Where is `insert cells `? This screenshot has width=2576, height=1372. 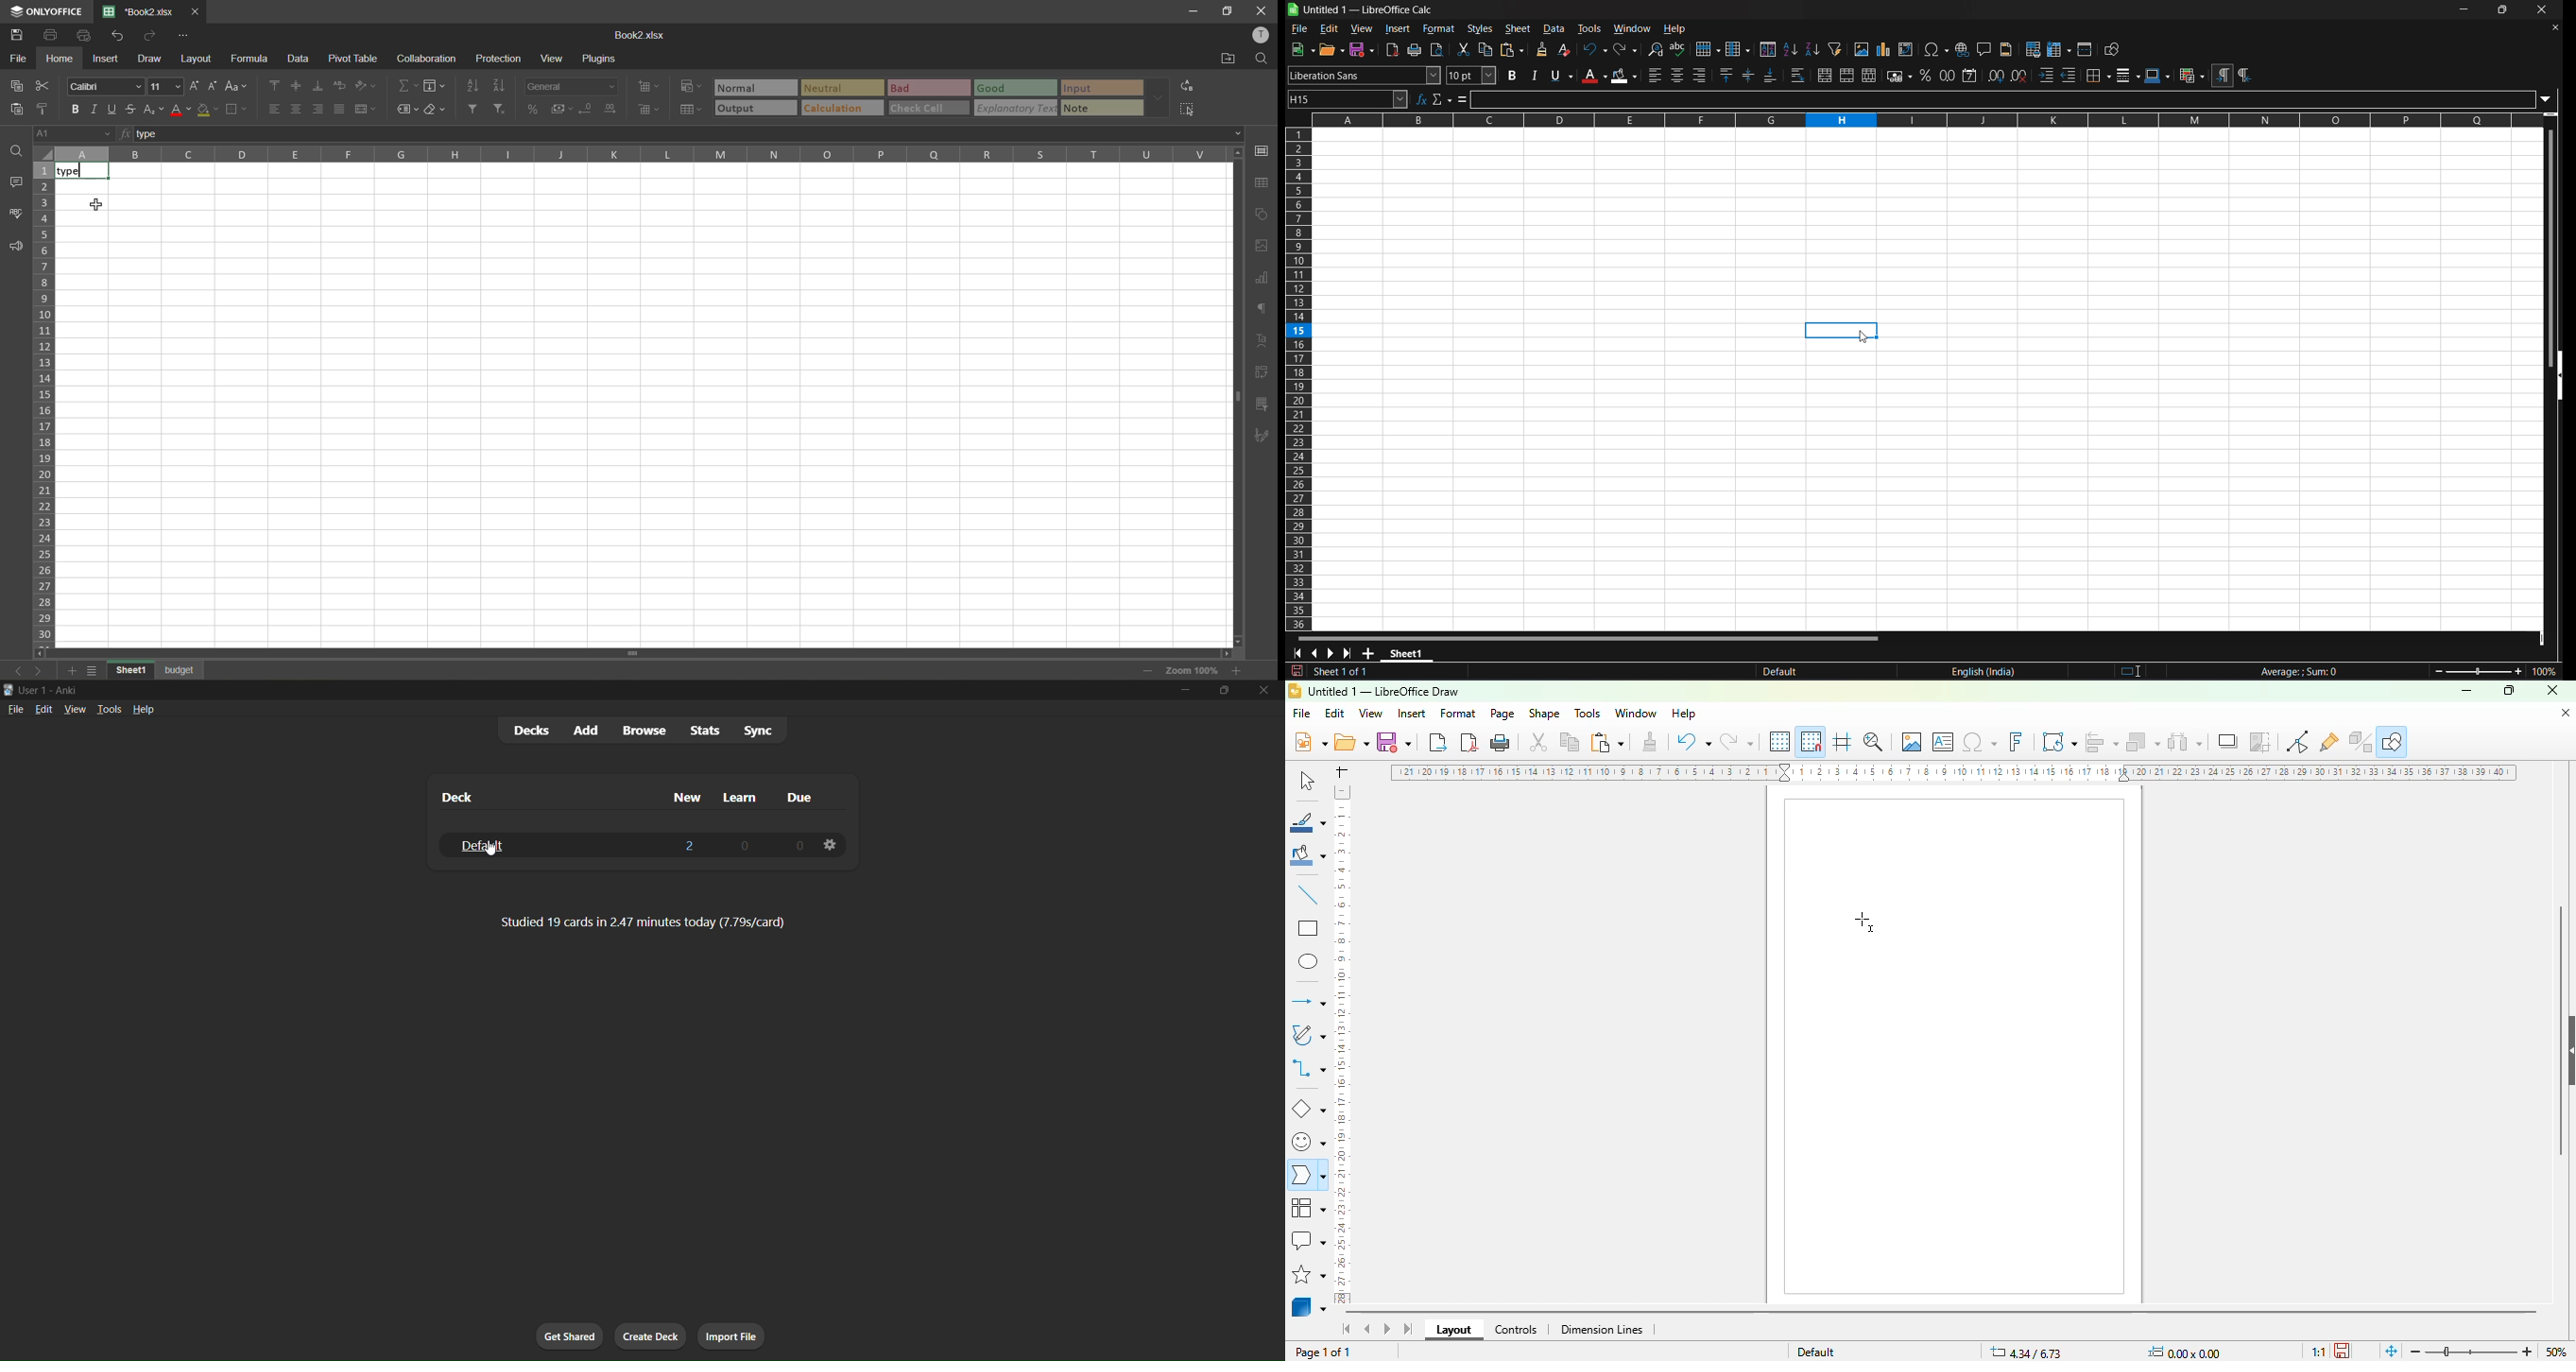
insert cells  is located at coordinates (650, 88).